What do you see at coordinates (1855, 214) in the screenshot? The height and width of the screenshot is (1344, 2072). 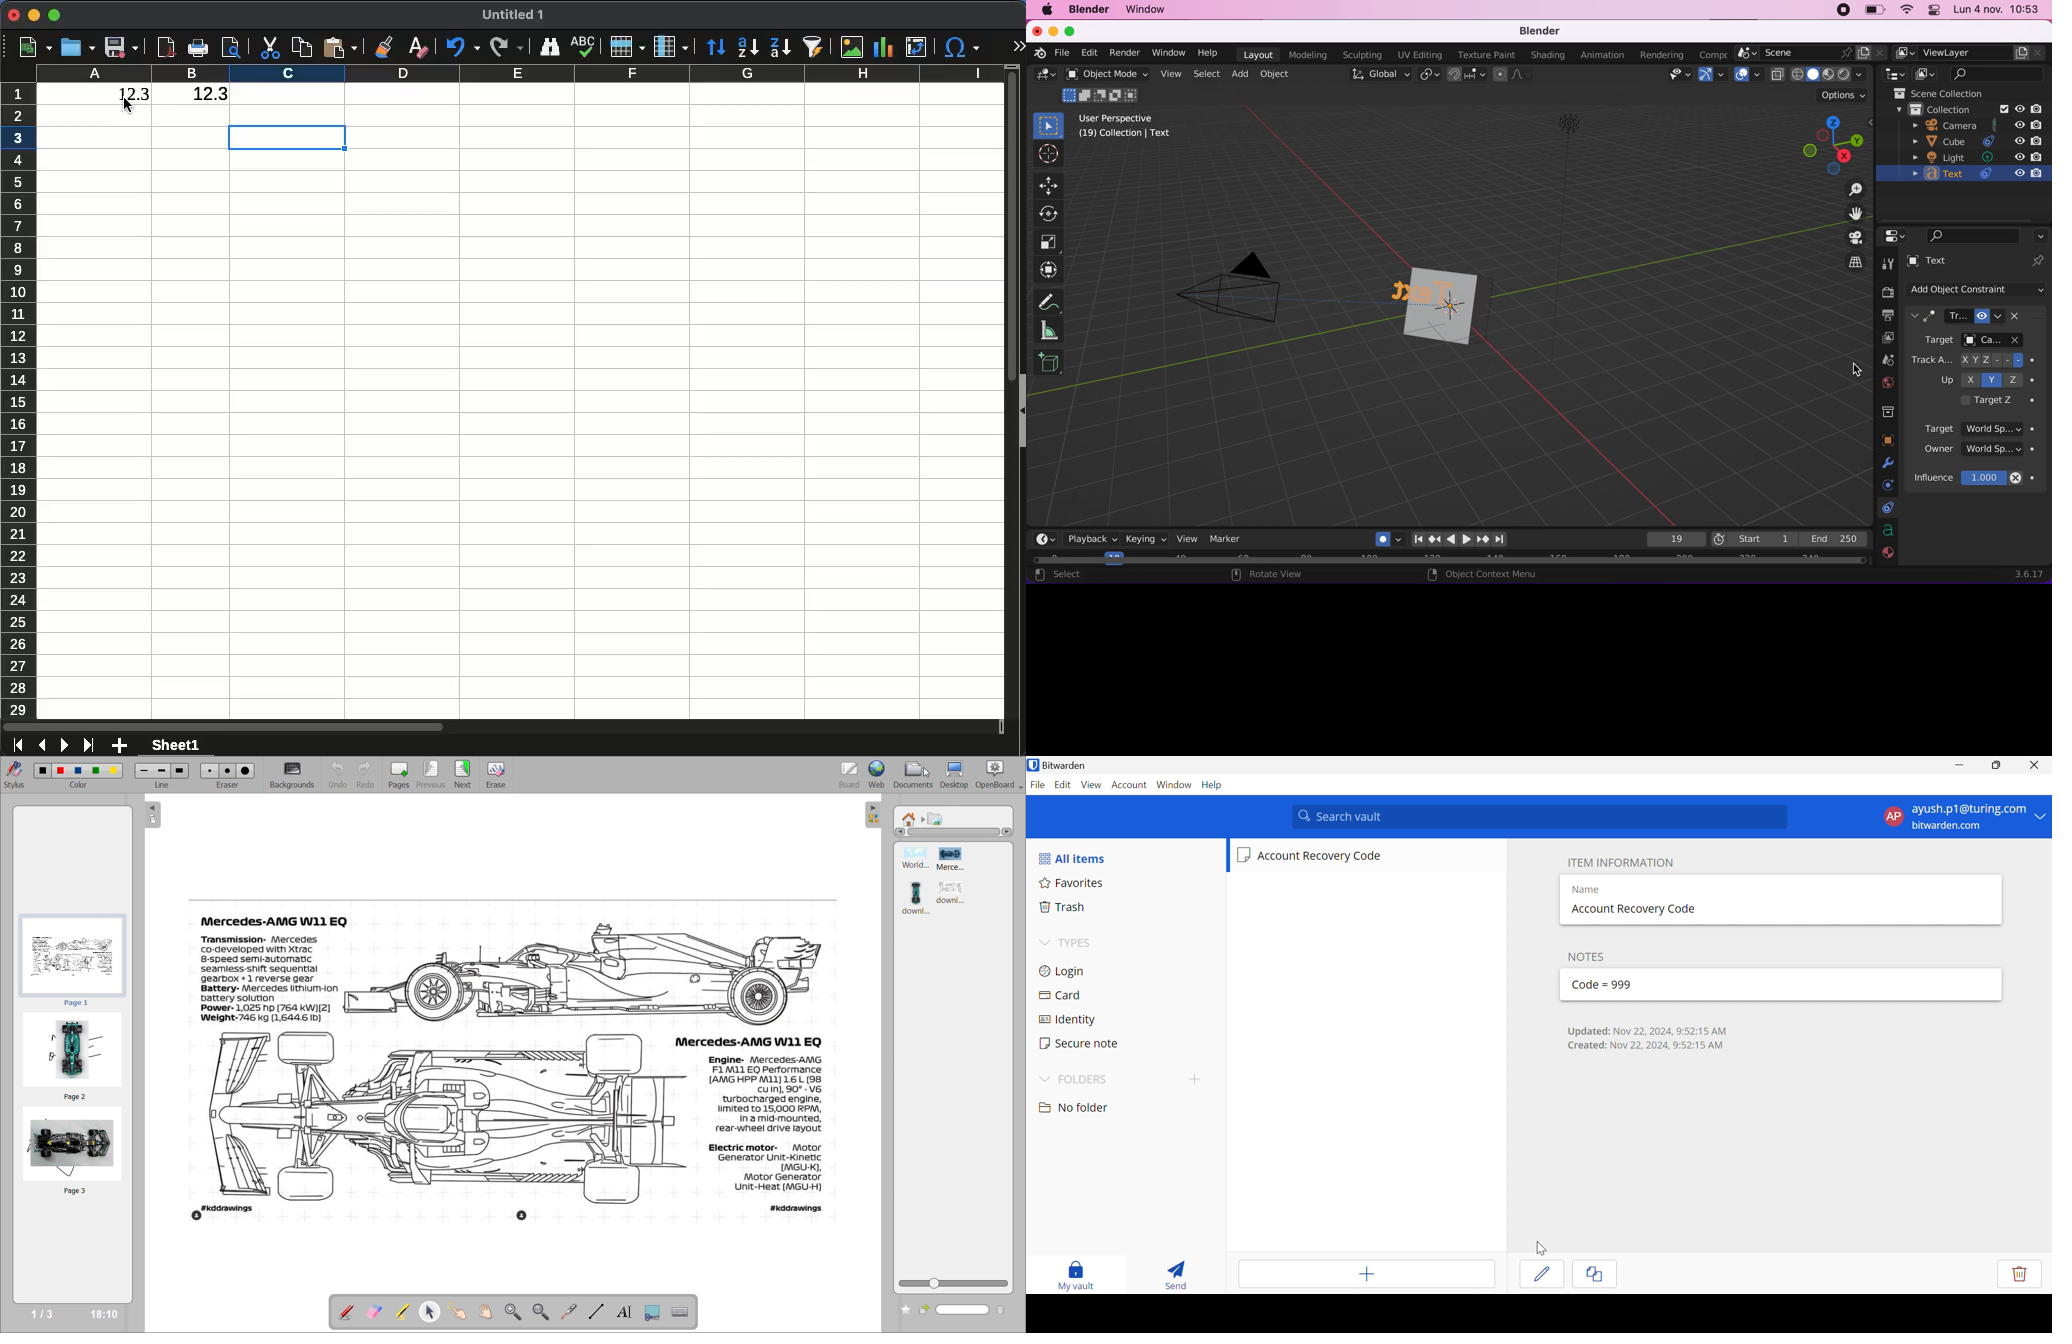 I see `move the view` at bounding box center [1855, 214].